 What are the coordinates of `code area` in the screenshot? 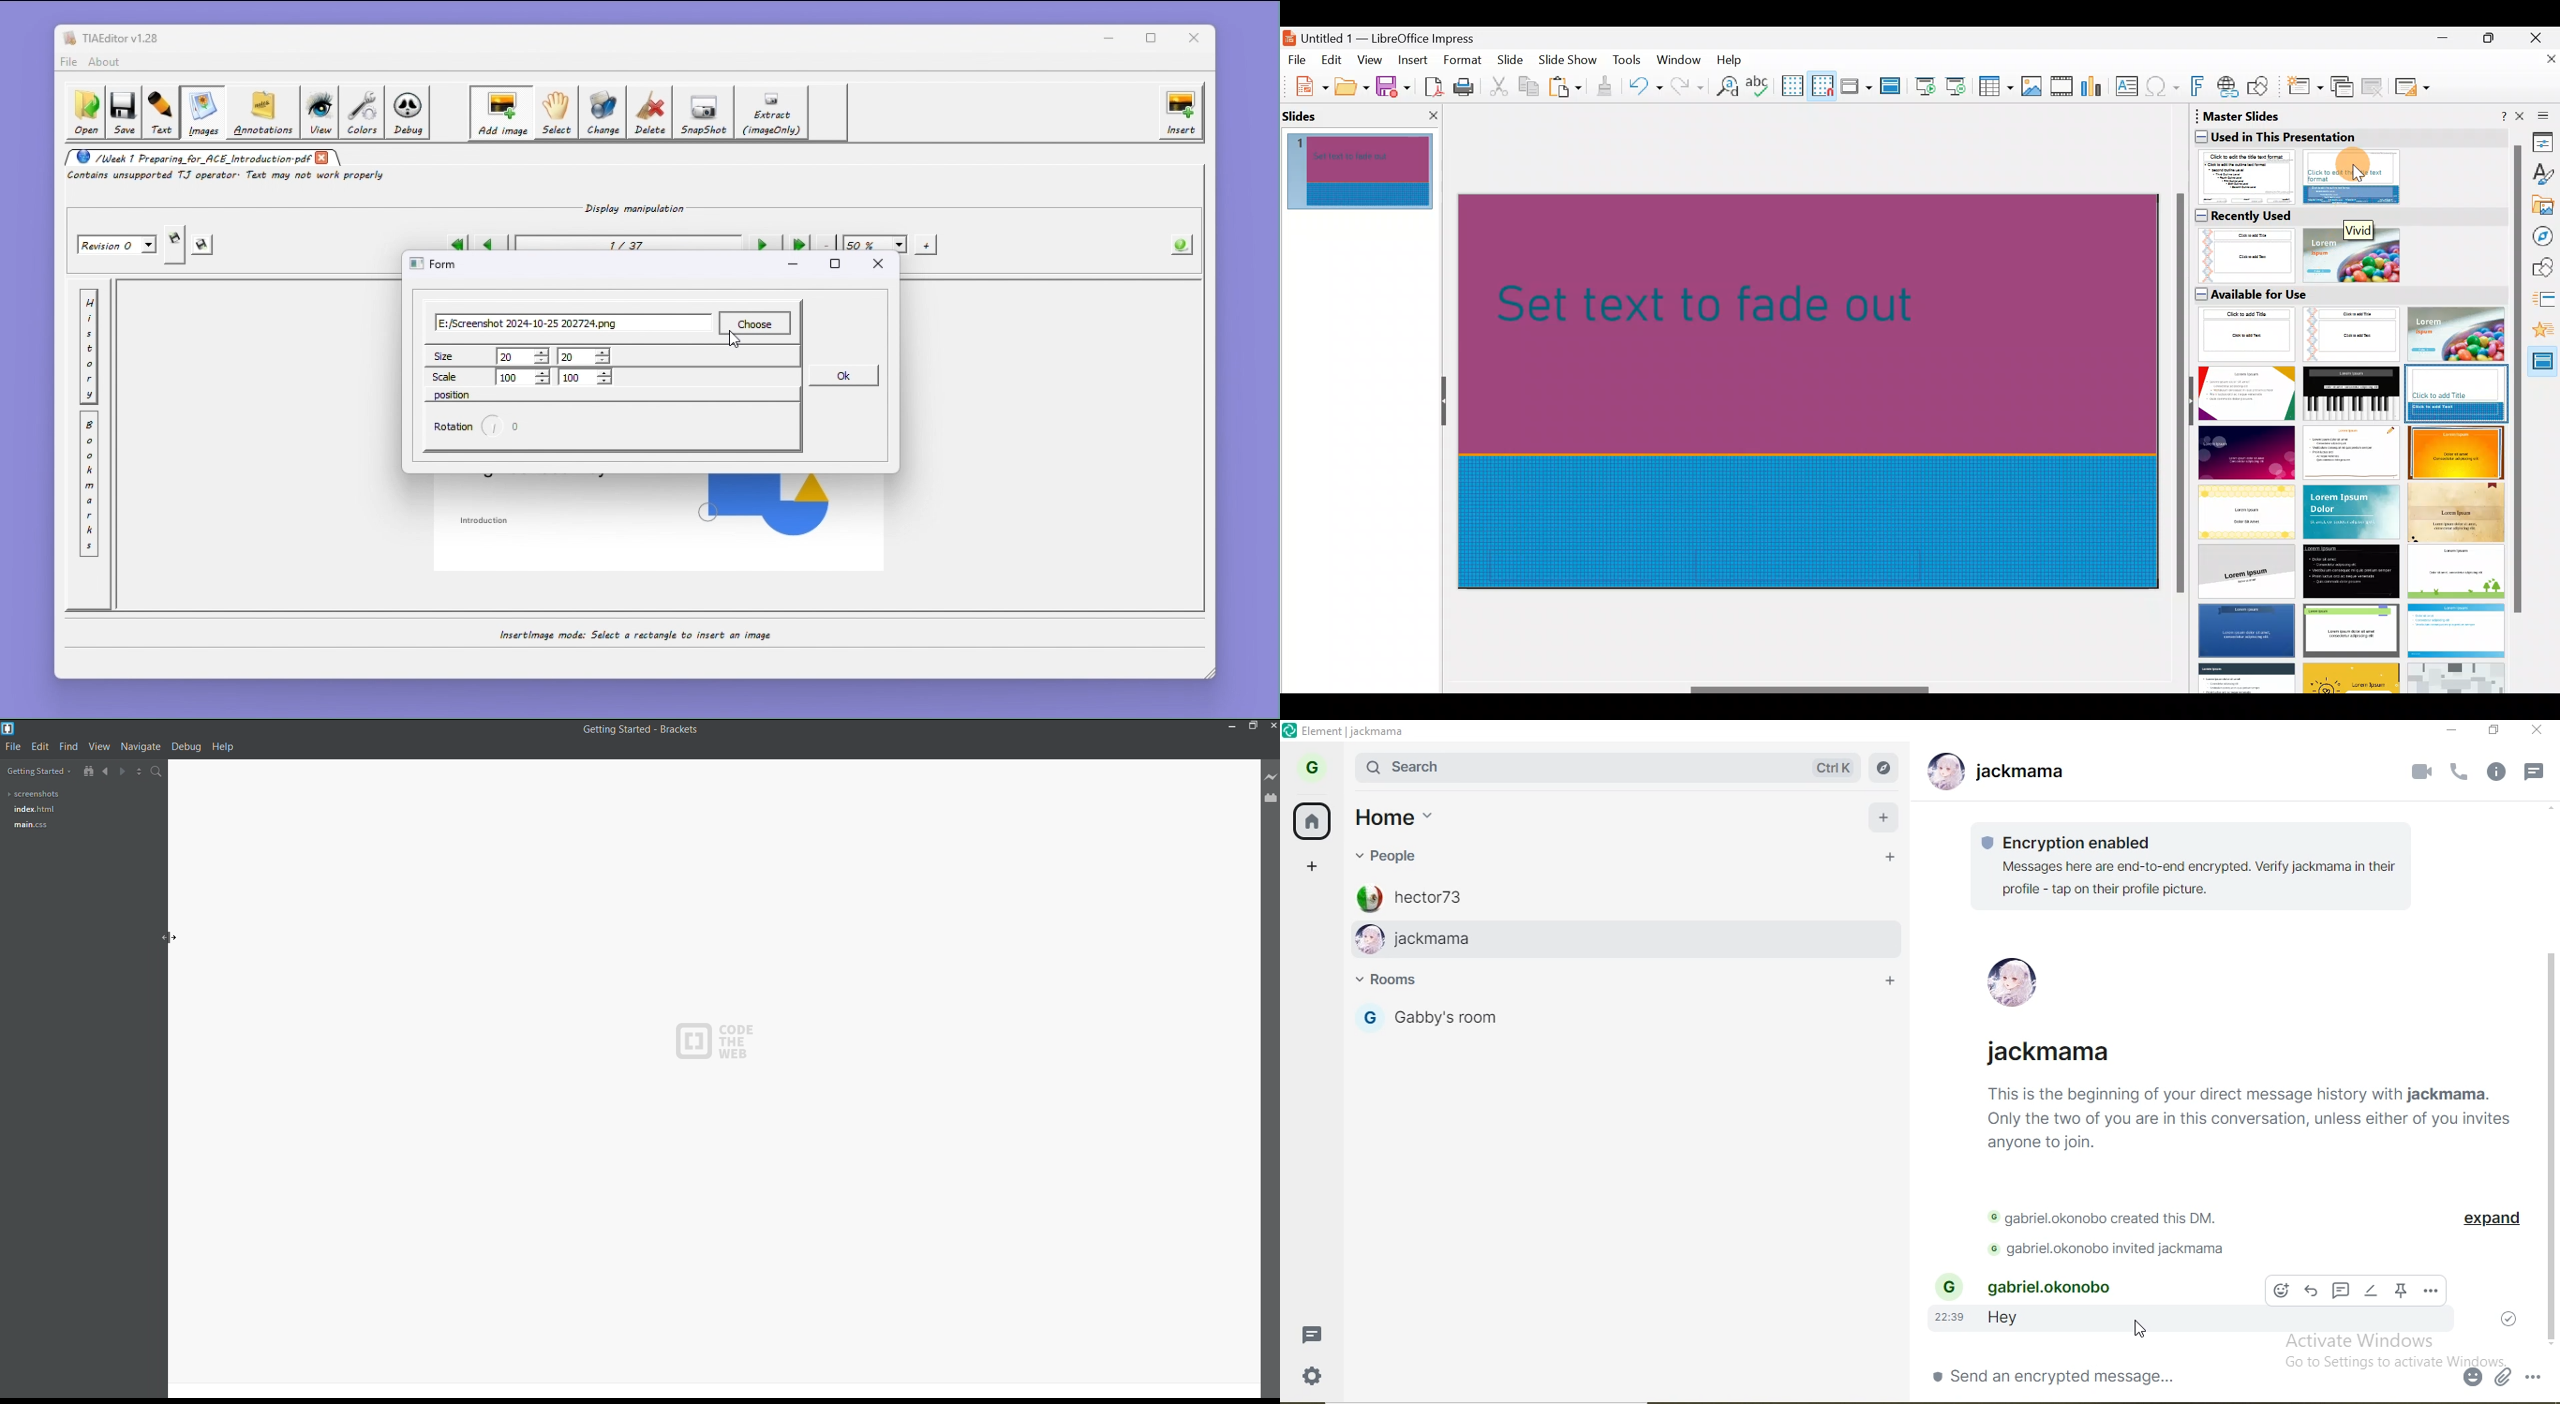 It's located at (716, 1080).